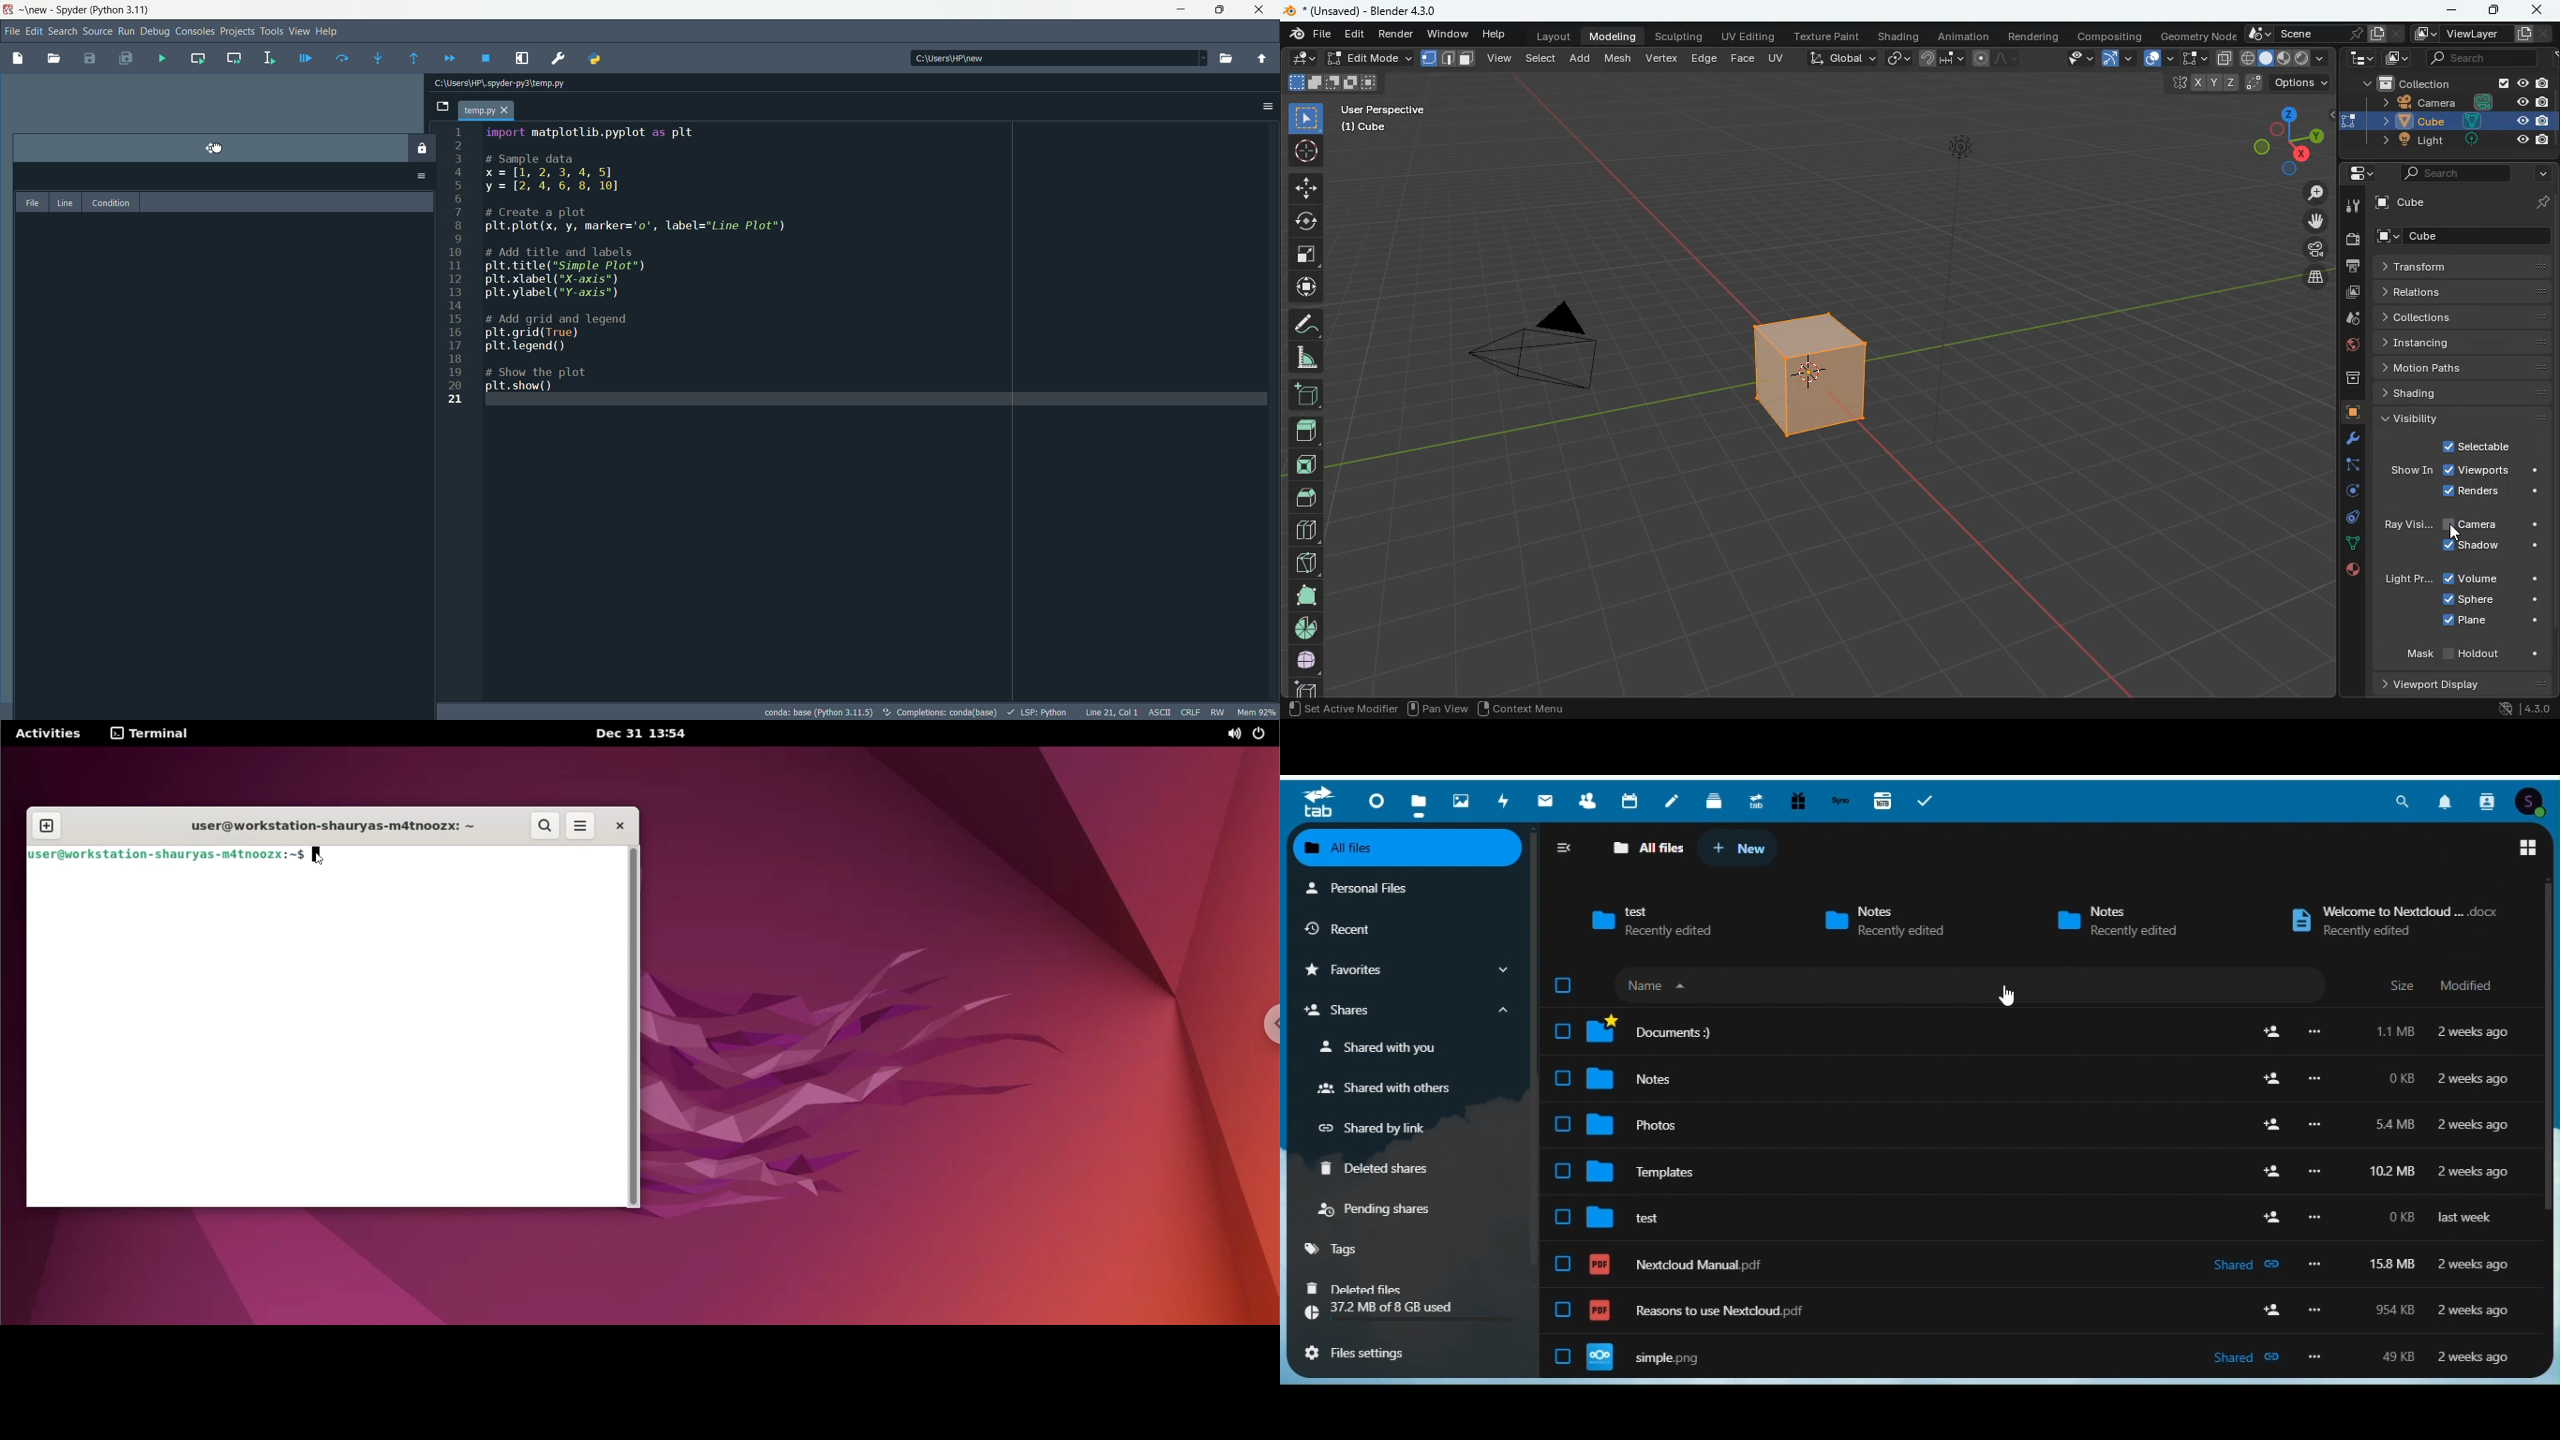 Image resolution: width=2576 pixels, height=1456 pixels. Describe the element at coordinates (45, 827) in the screenshot. I see `new tab` at that location.